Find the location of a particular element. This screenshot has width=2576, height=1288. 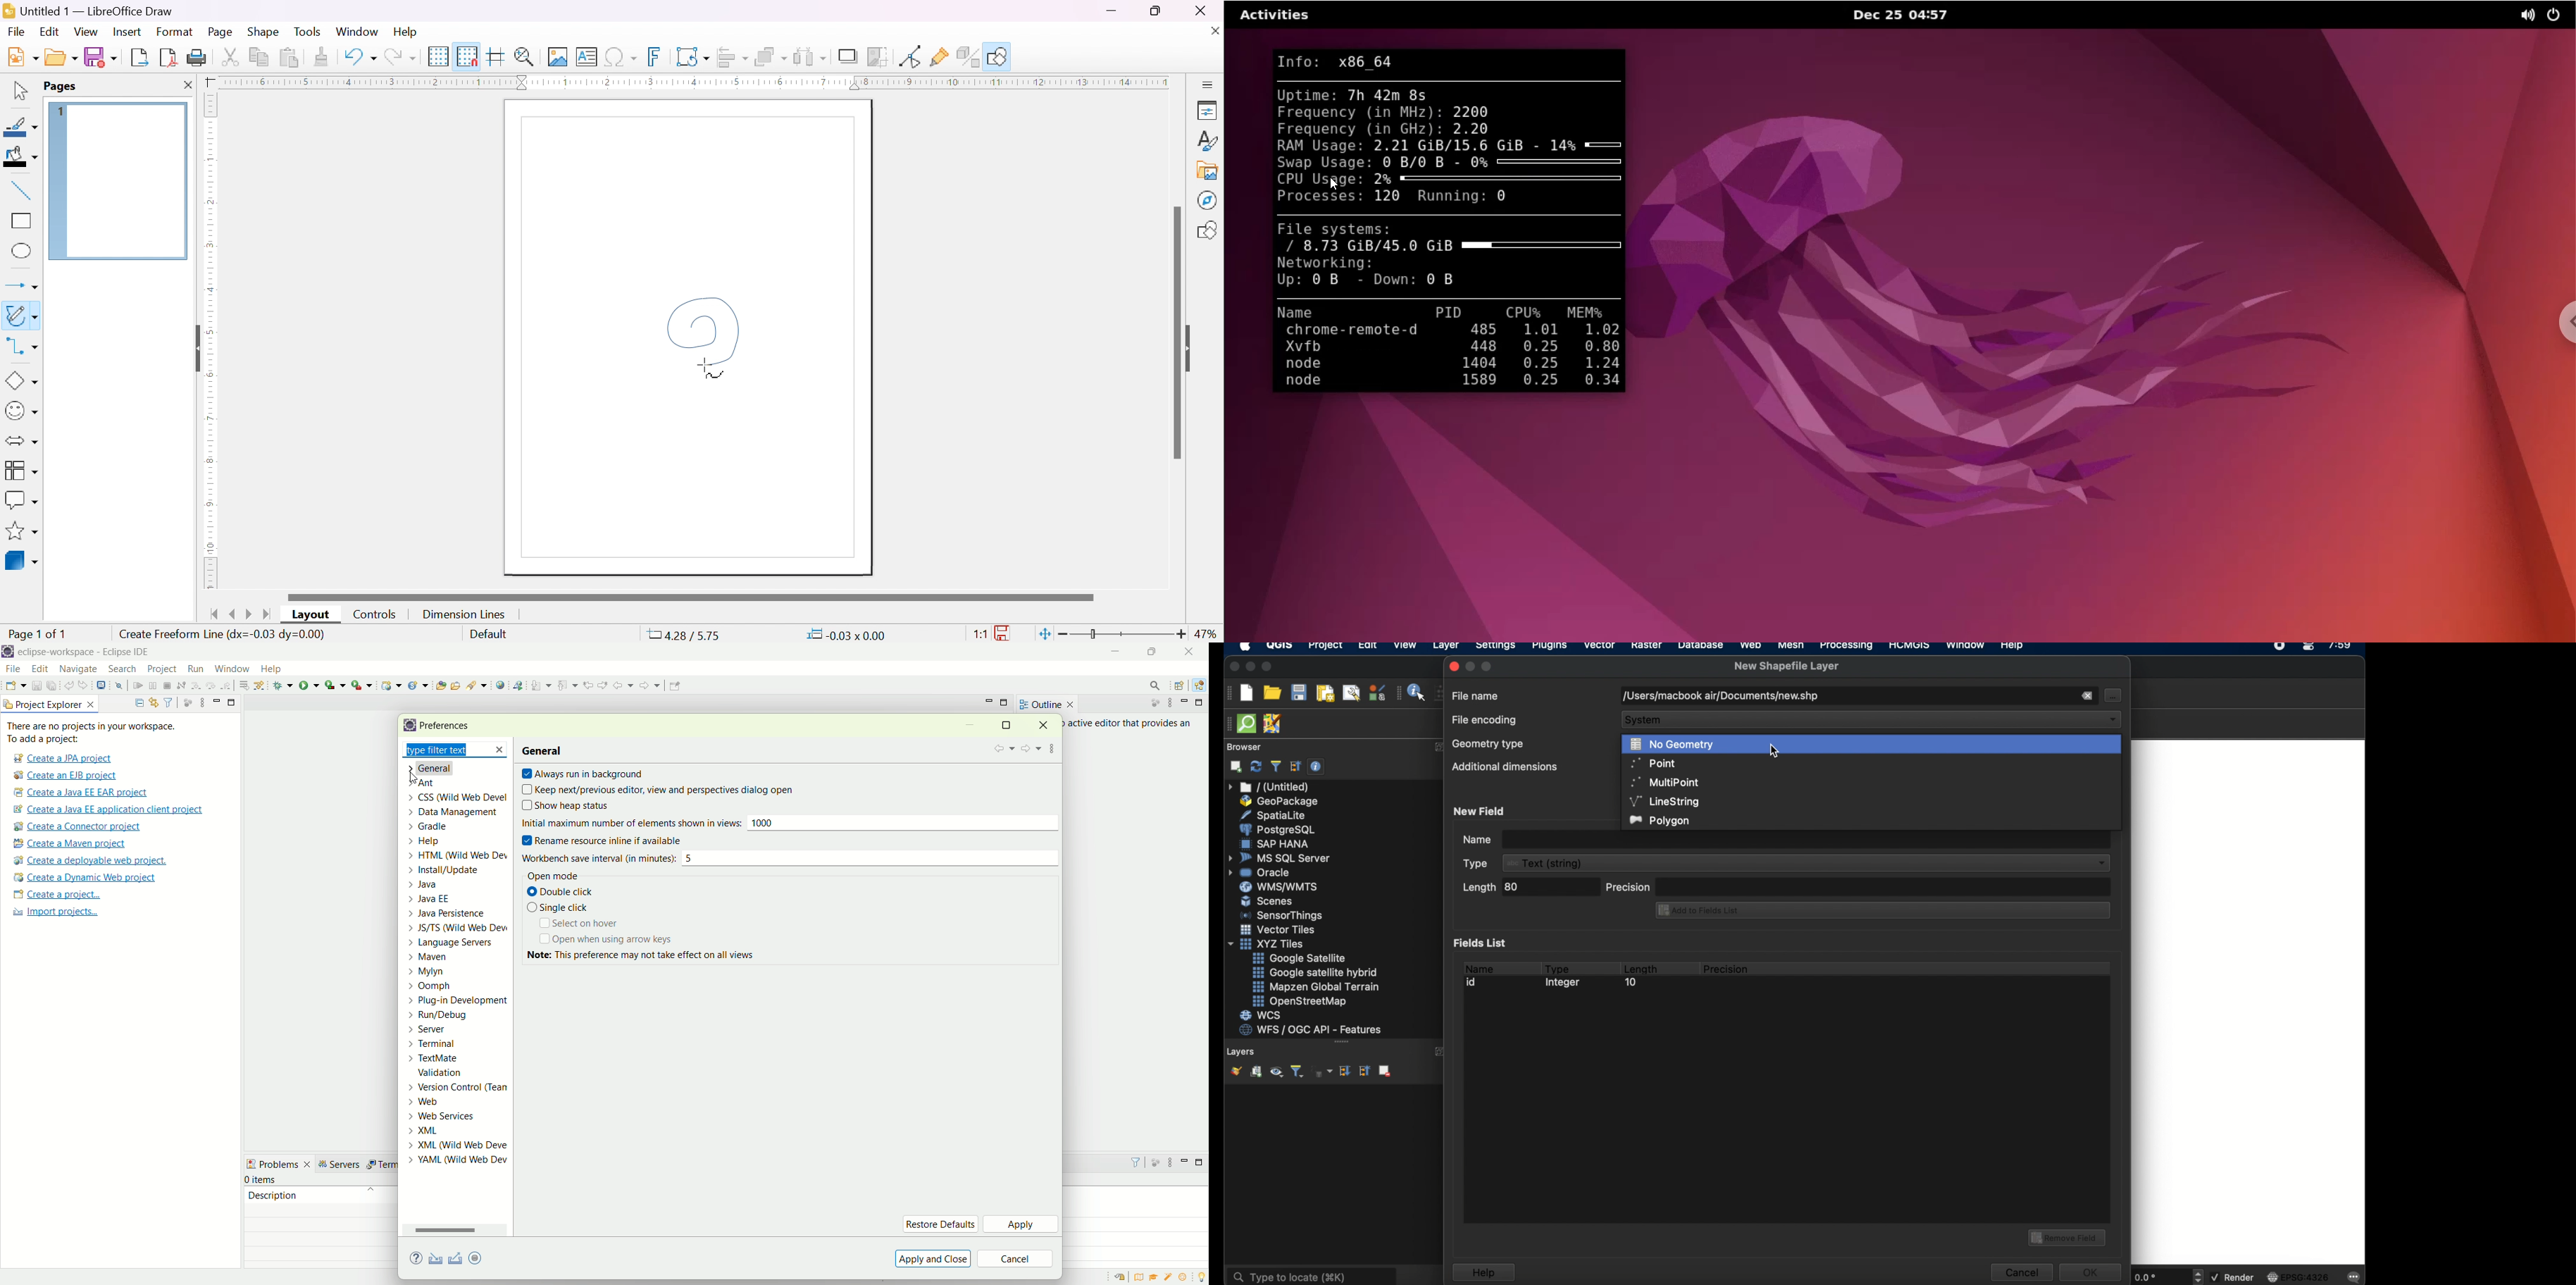

display grid is located at coordinates (438, 57).